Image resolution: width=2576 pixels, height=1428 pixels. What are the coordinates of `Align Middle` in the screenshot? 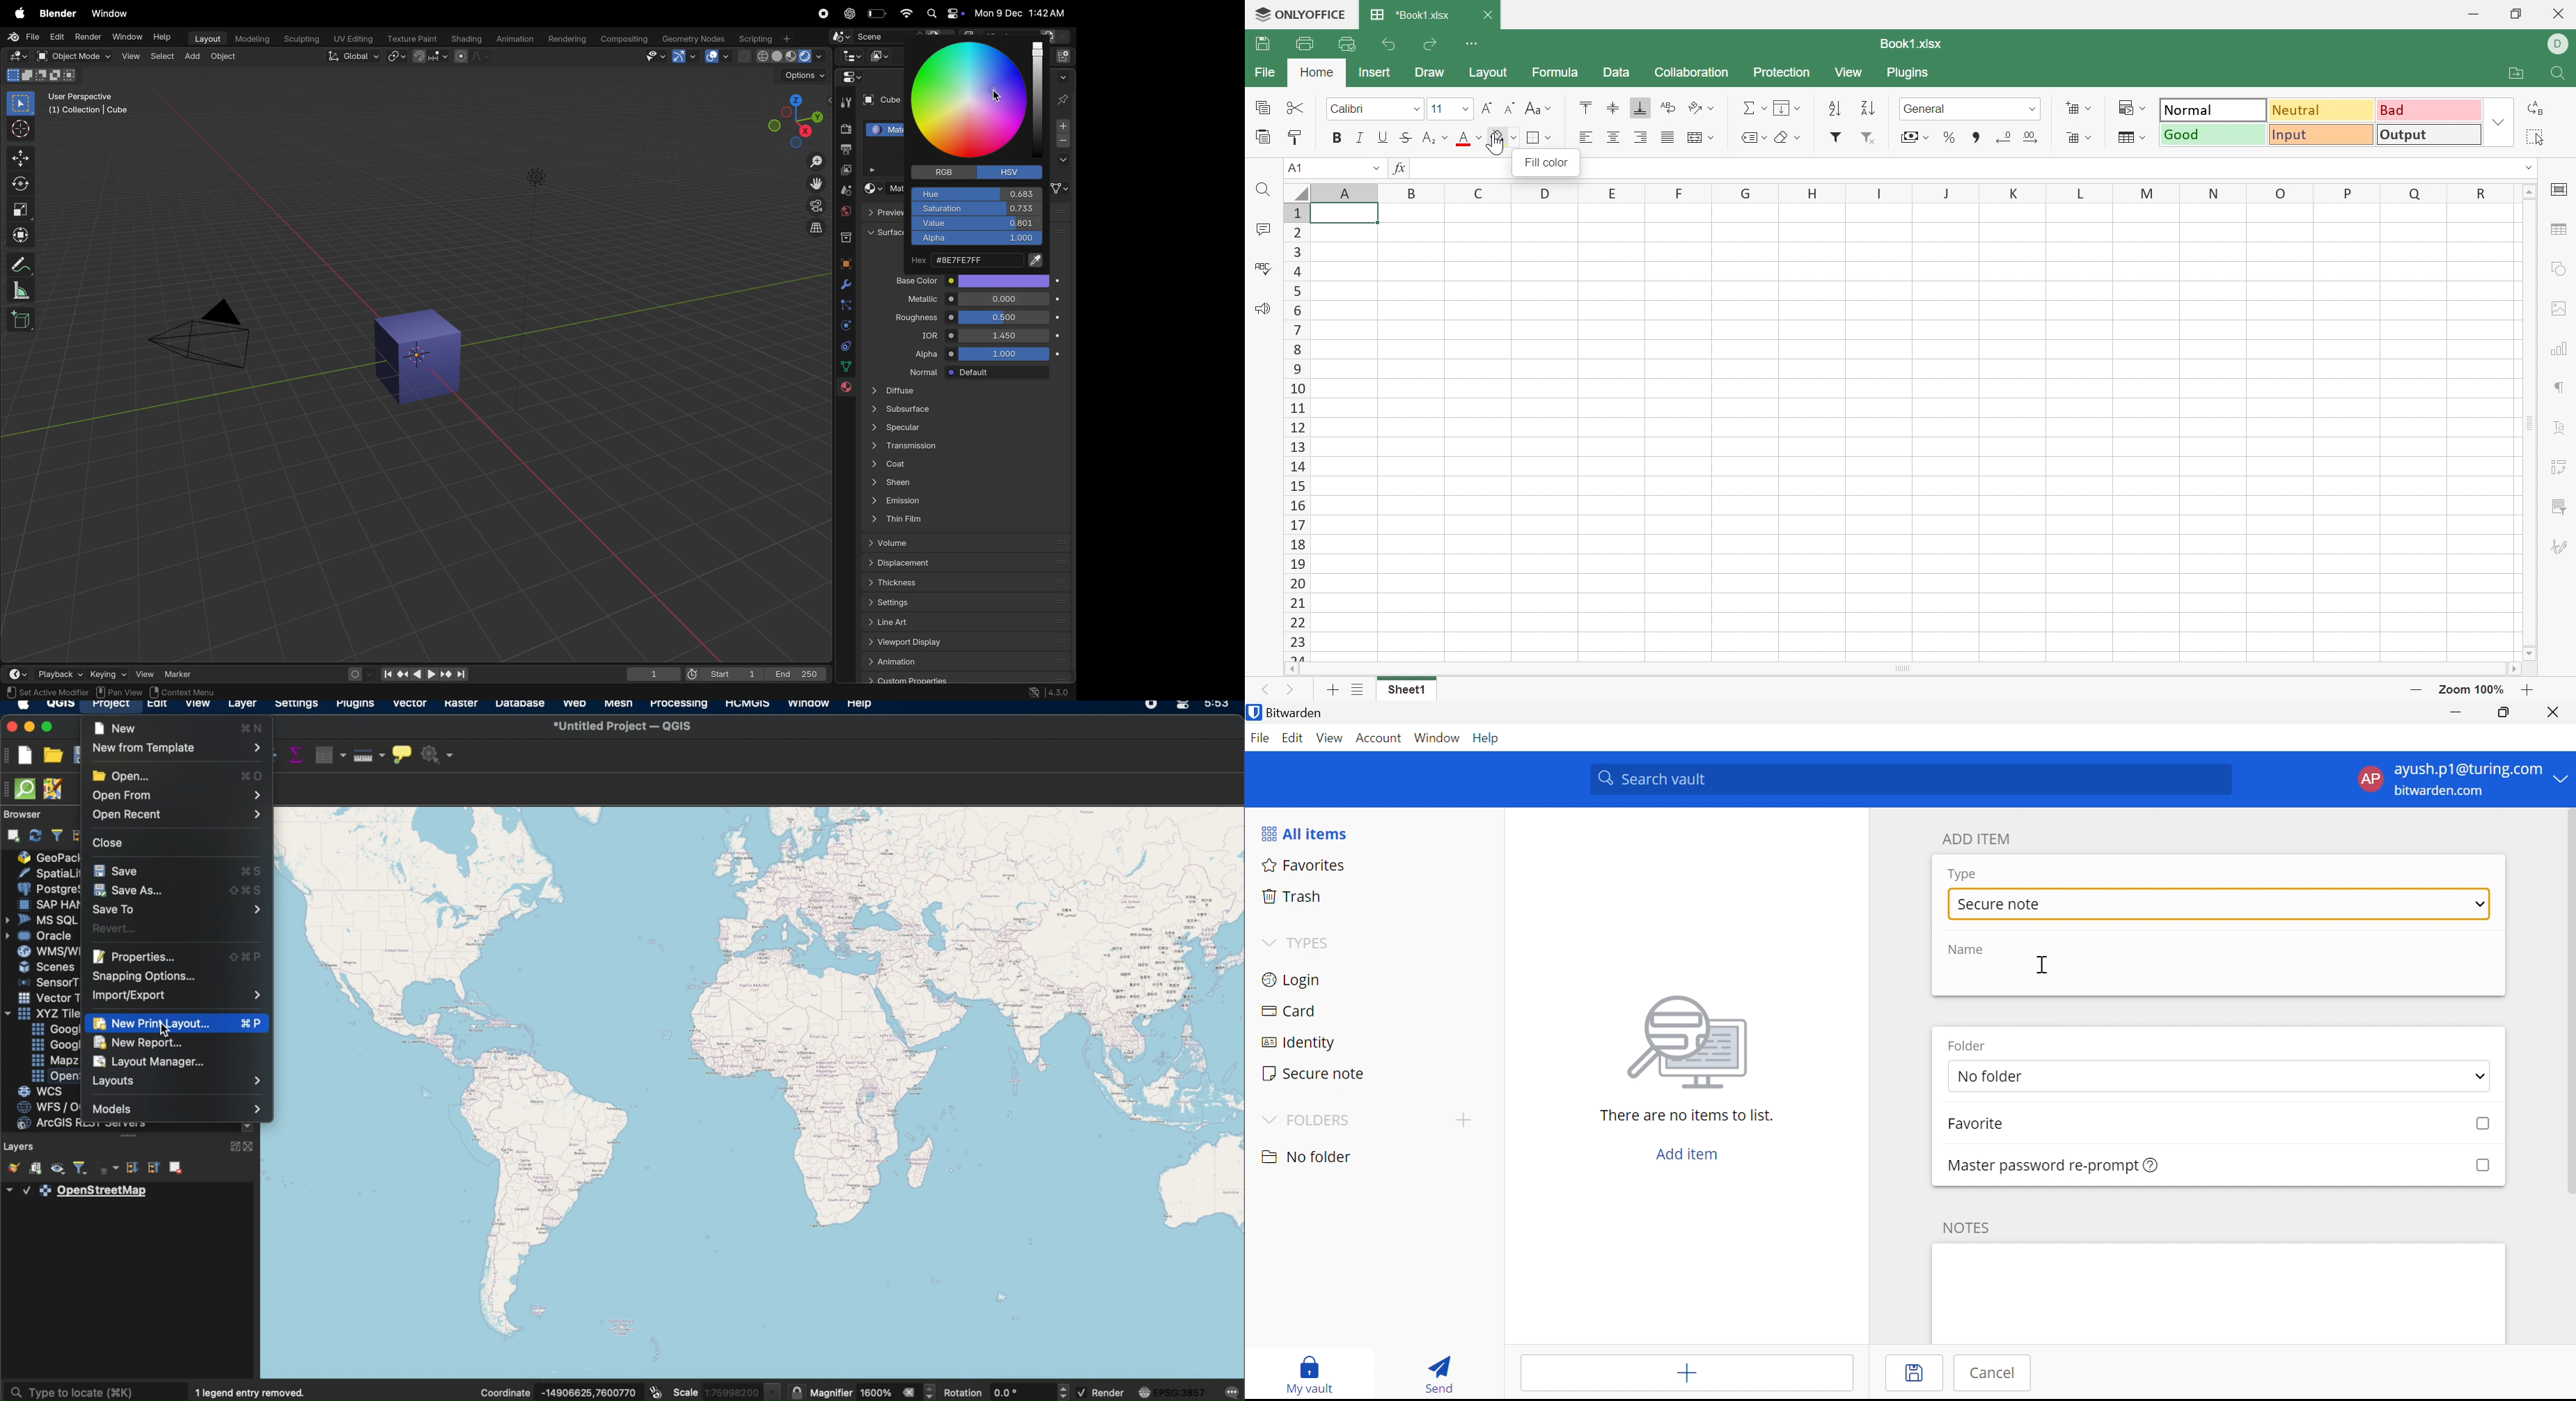 It's located at (1615, 106).